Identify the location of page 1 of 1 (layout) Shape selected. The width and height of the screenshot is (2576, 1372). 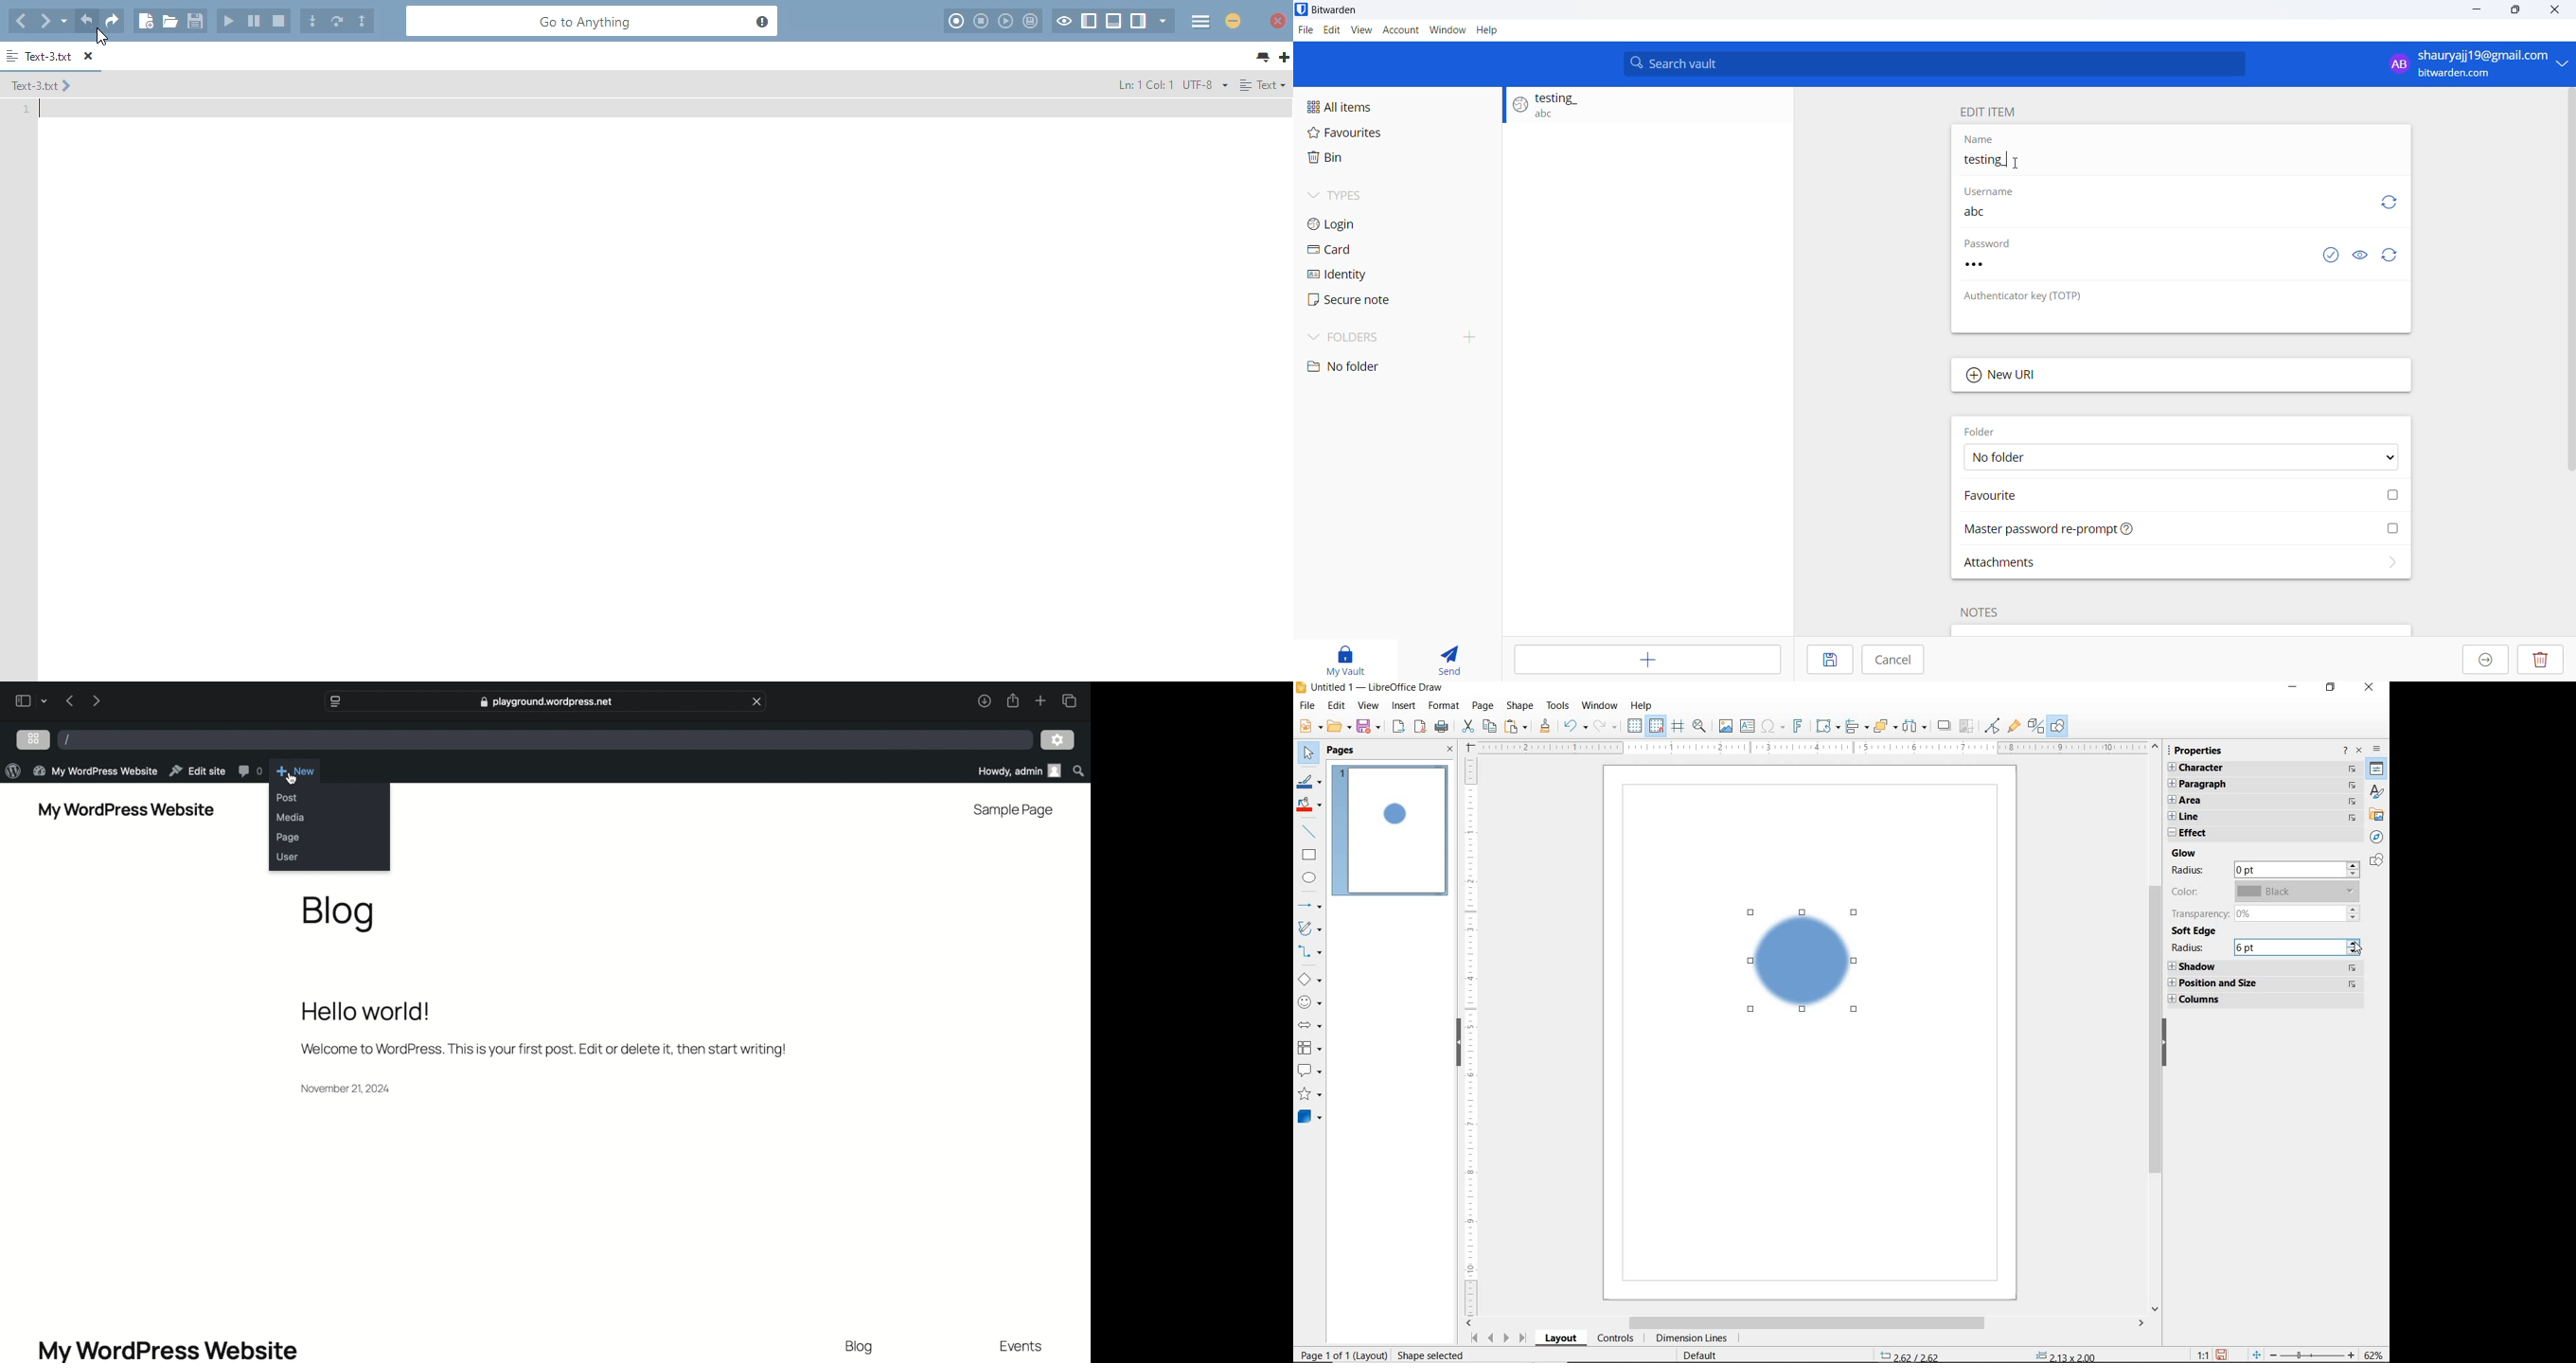
(1386, 1356).